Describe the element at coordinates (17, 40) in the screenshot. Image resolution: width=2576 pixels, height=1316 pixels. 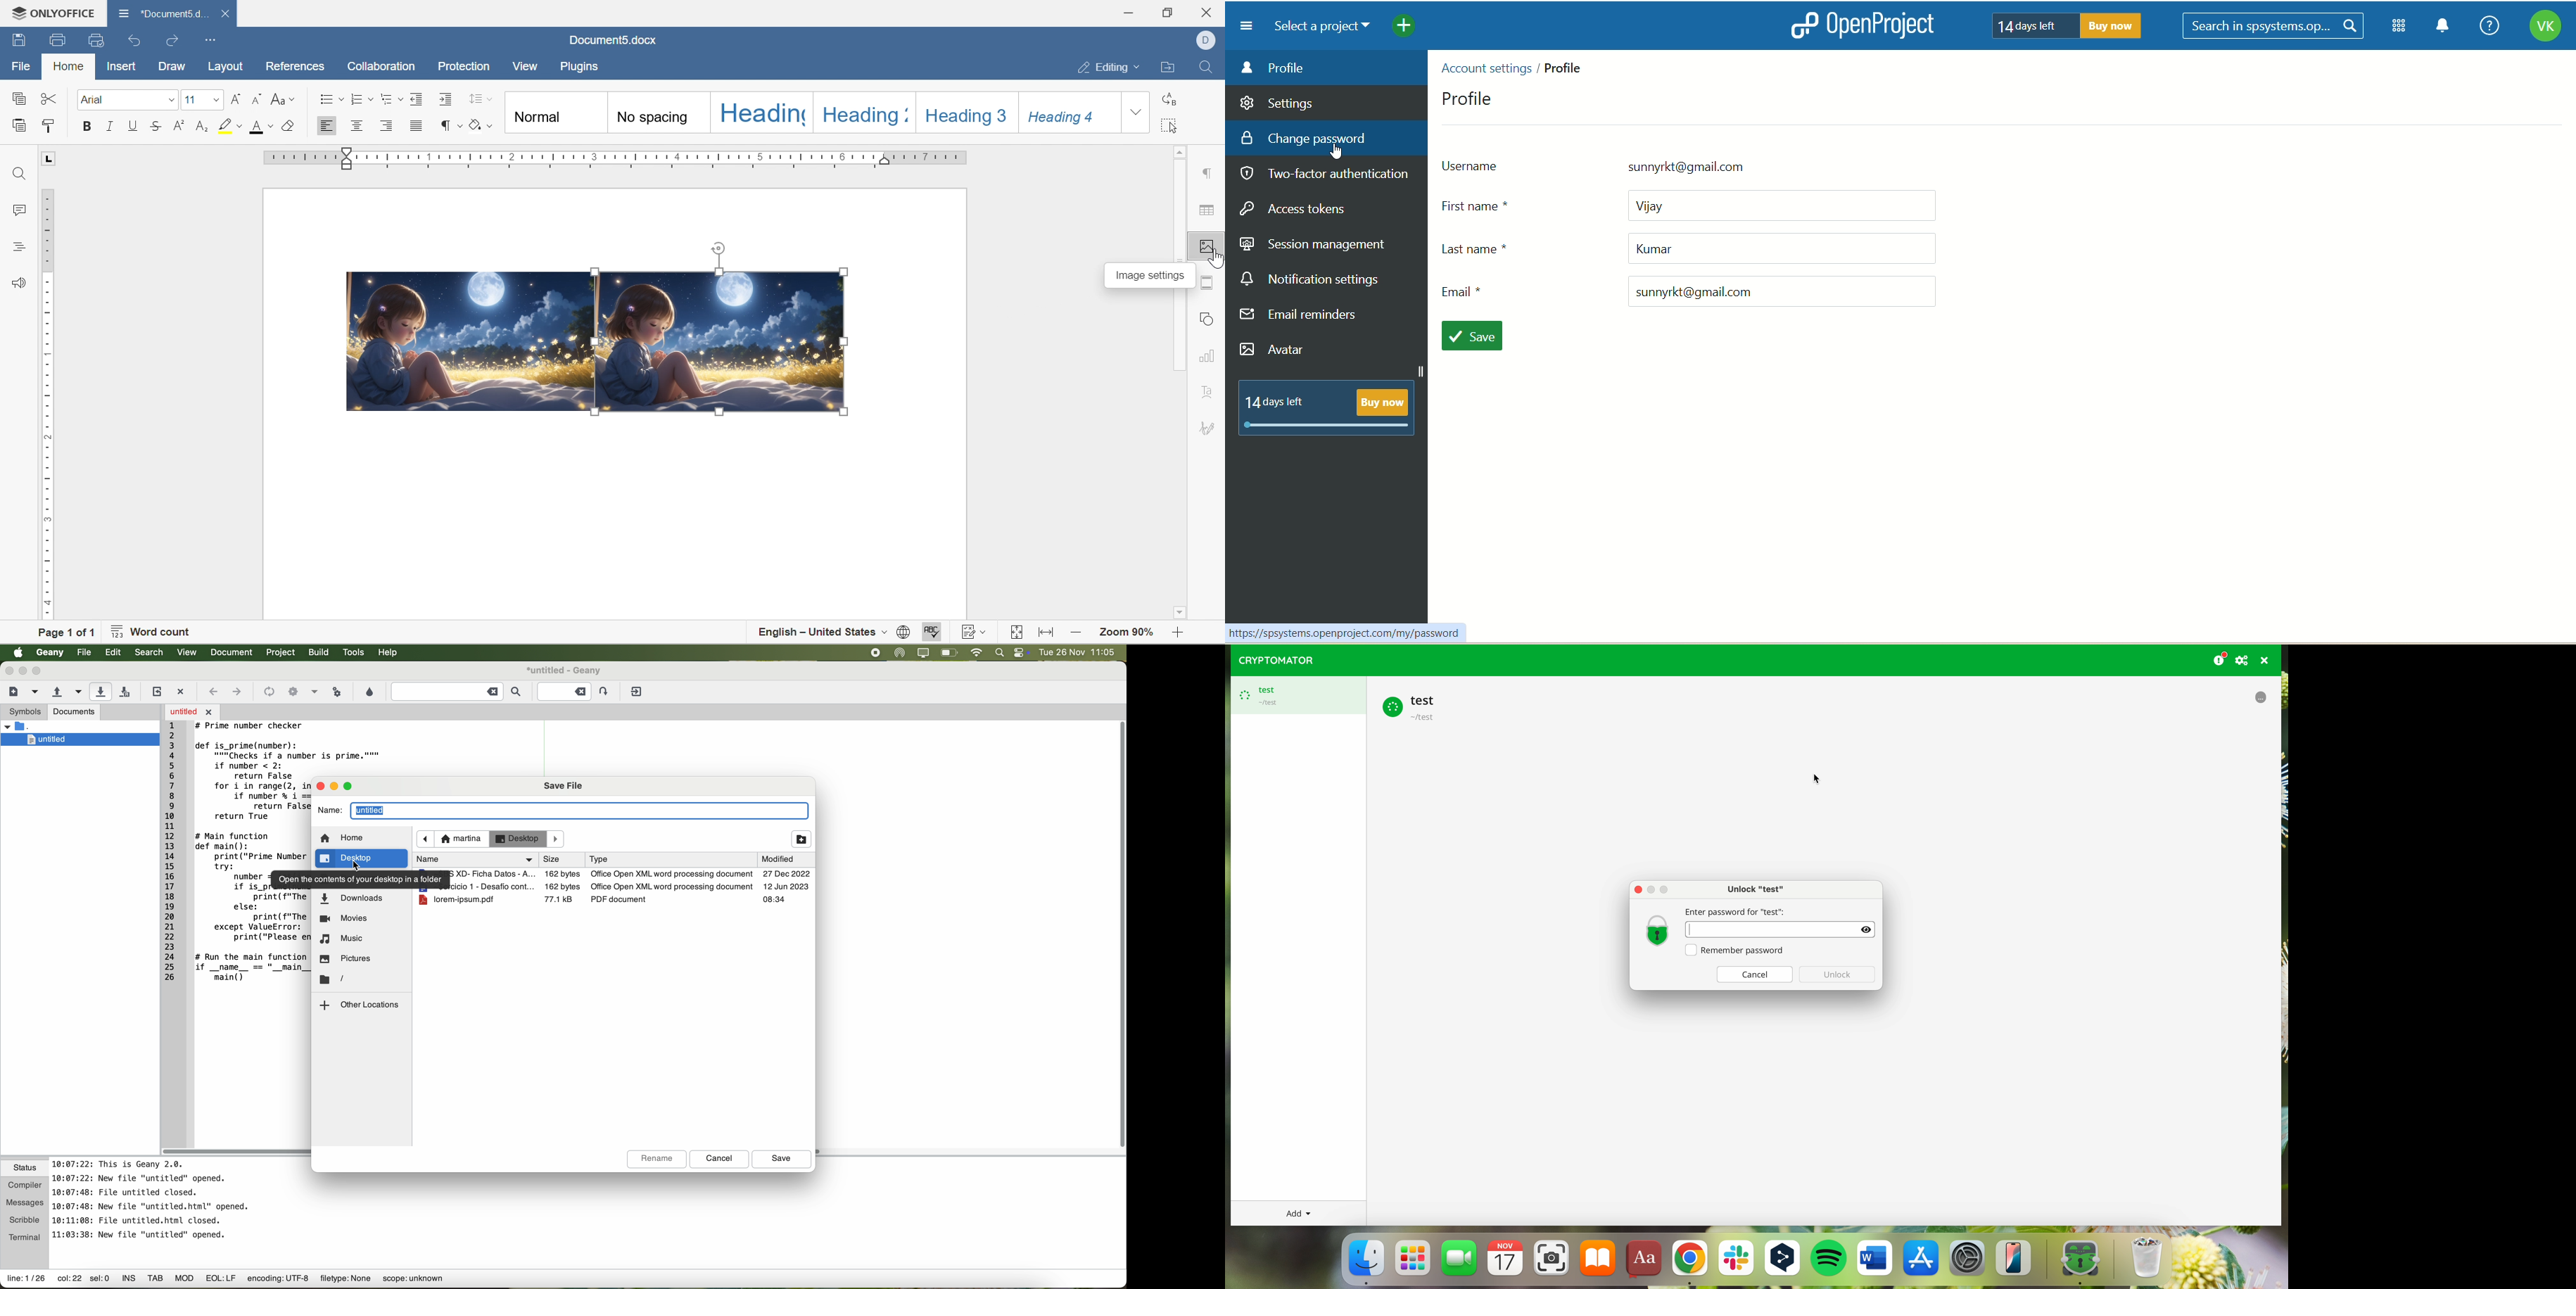
I see `save` at that location.